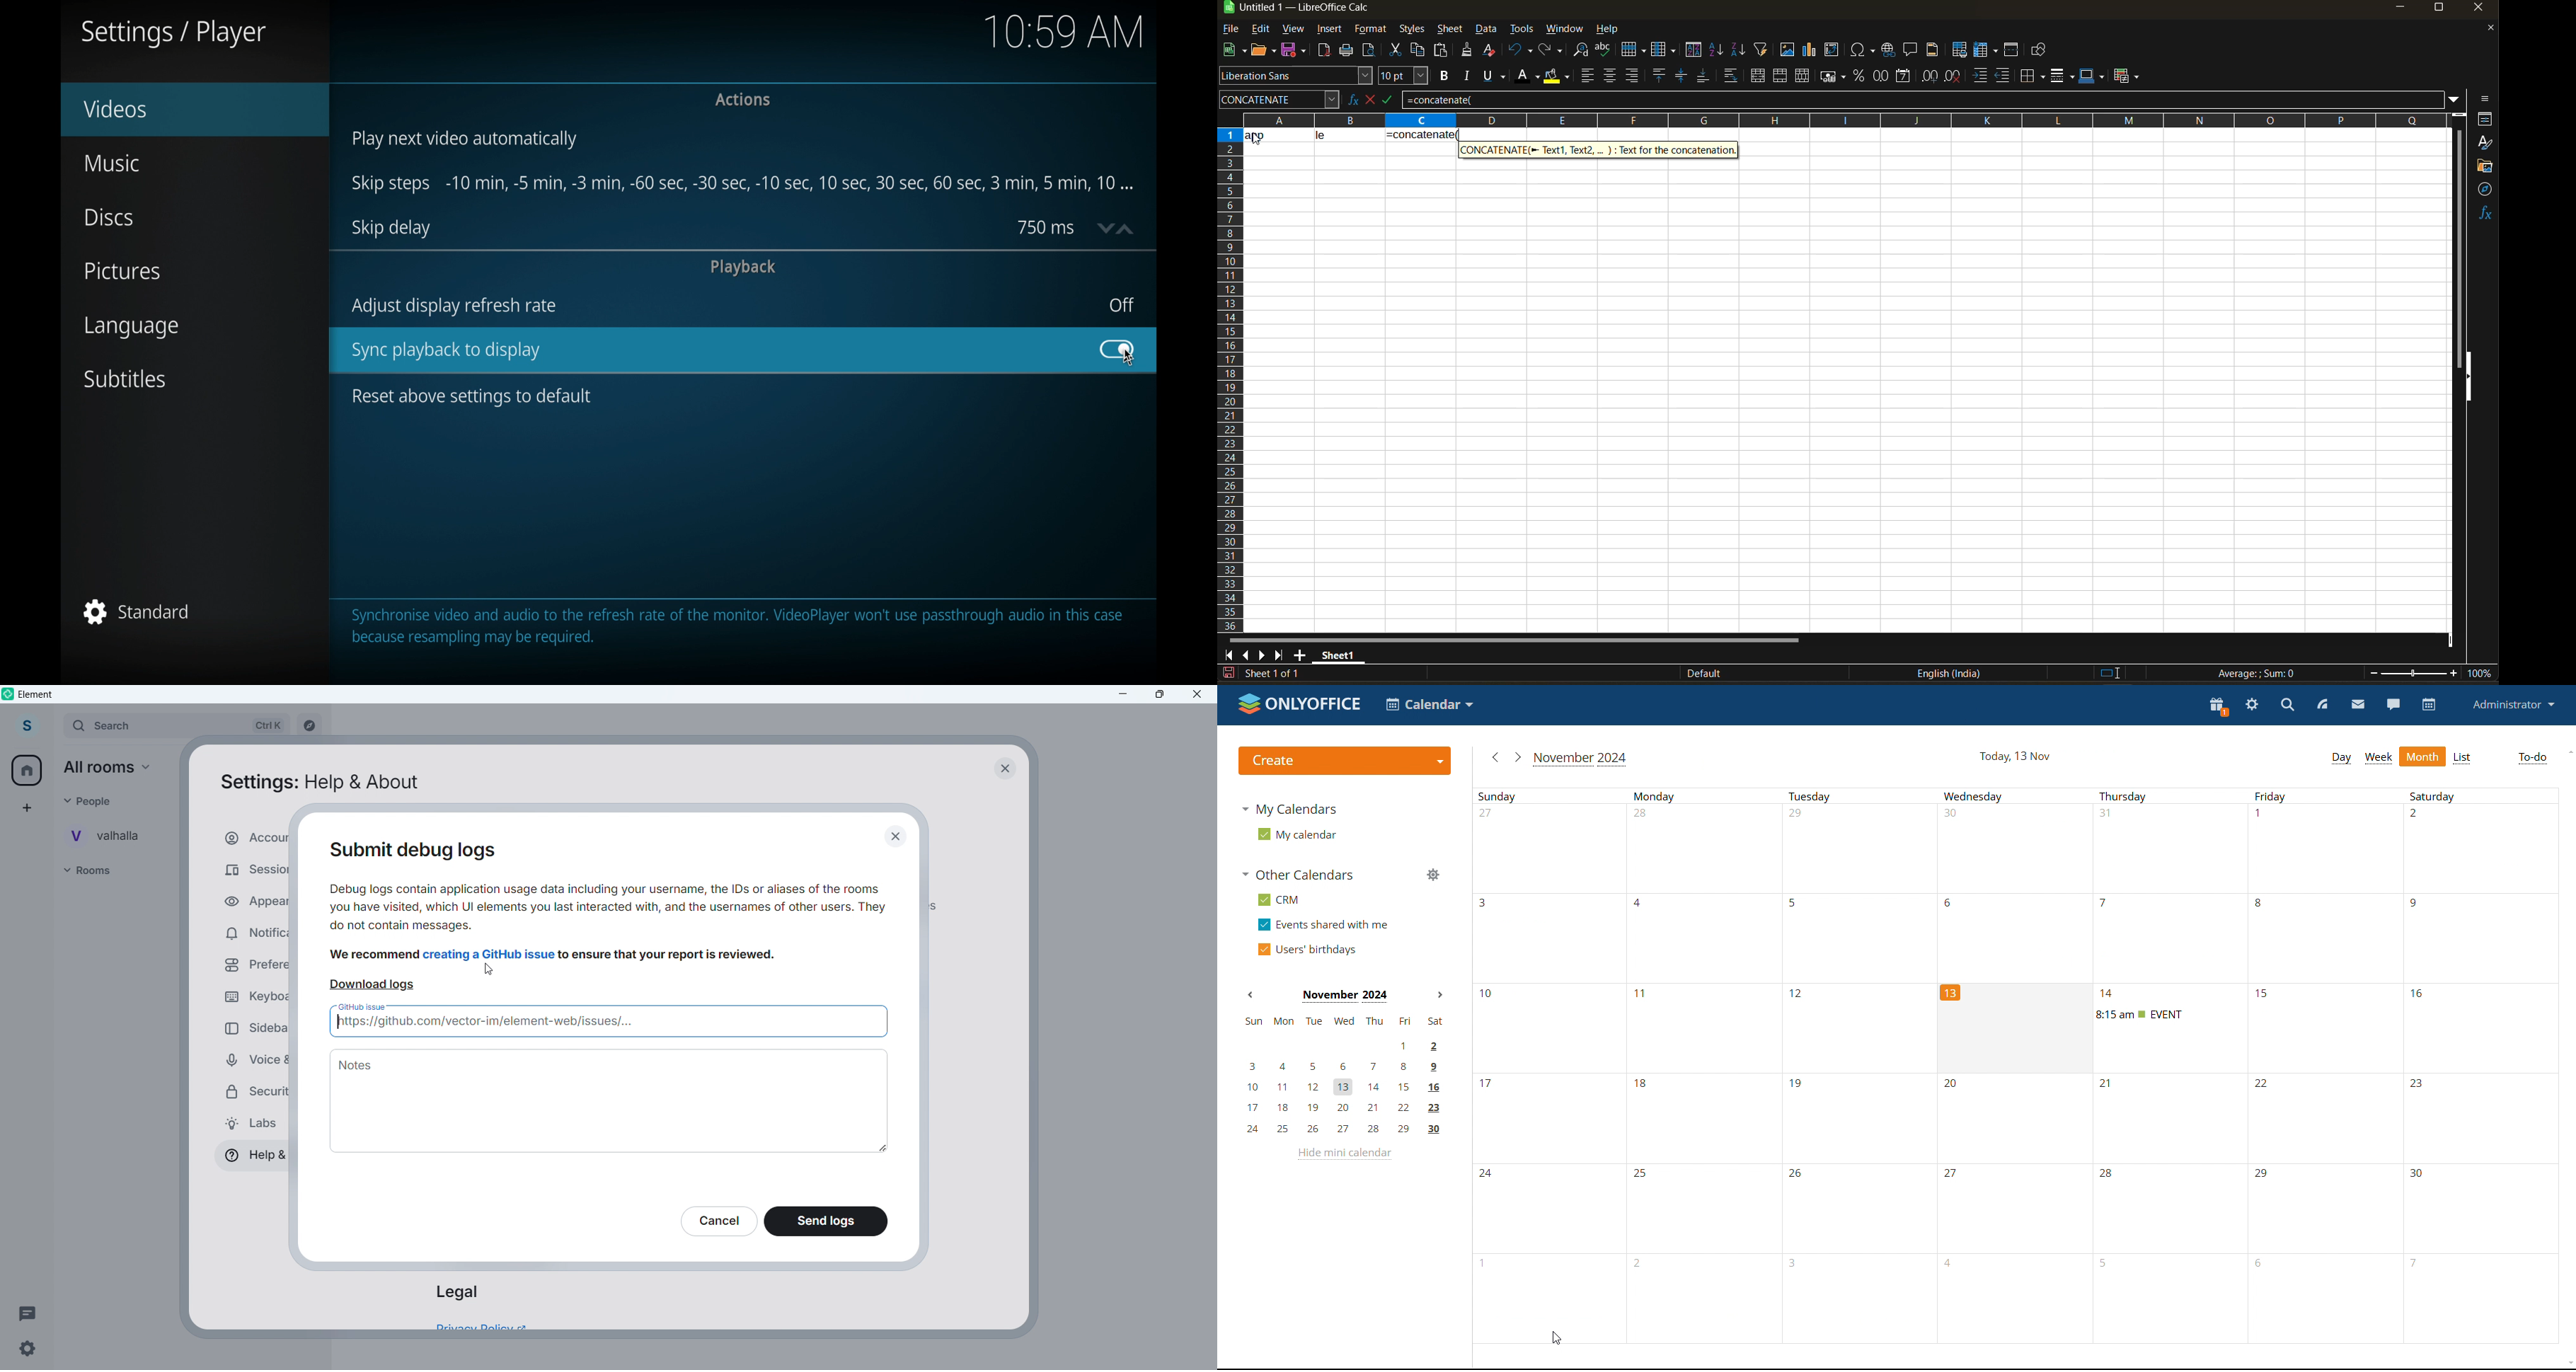 The width and height of the screenshot is (2576, 1372). What do you see at coordinates (1498, 75) in the screenshot?
I see `underline` at bounding box center [1498, 75].